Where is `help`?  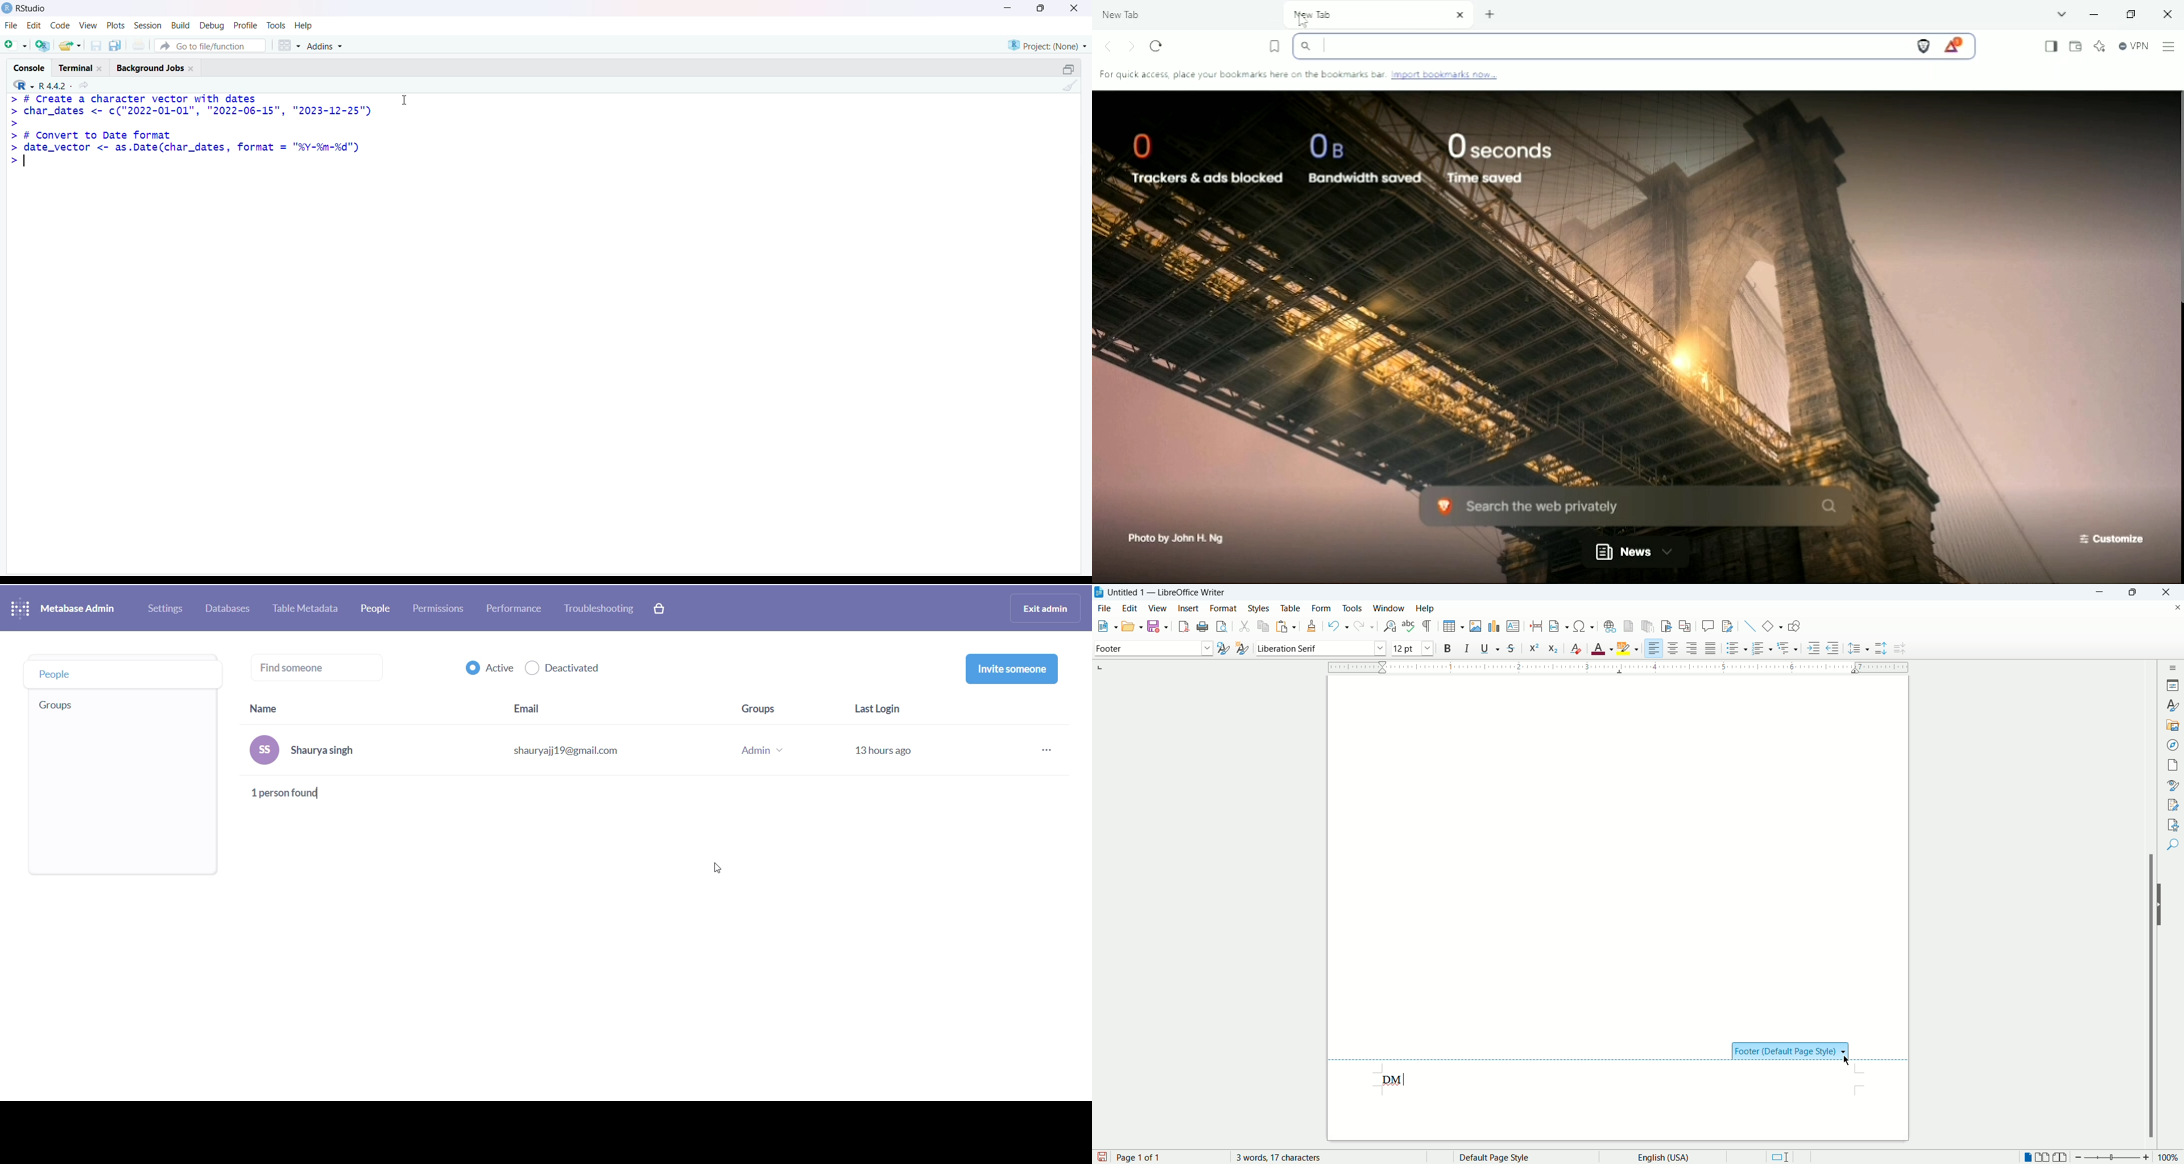 help is located at coordinates (1425, 608).